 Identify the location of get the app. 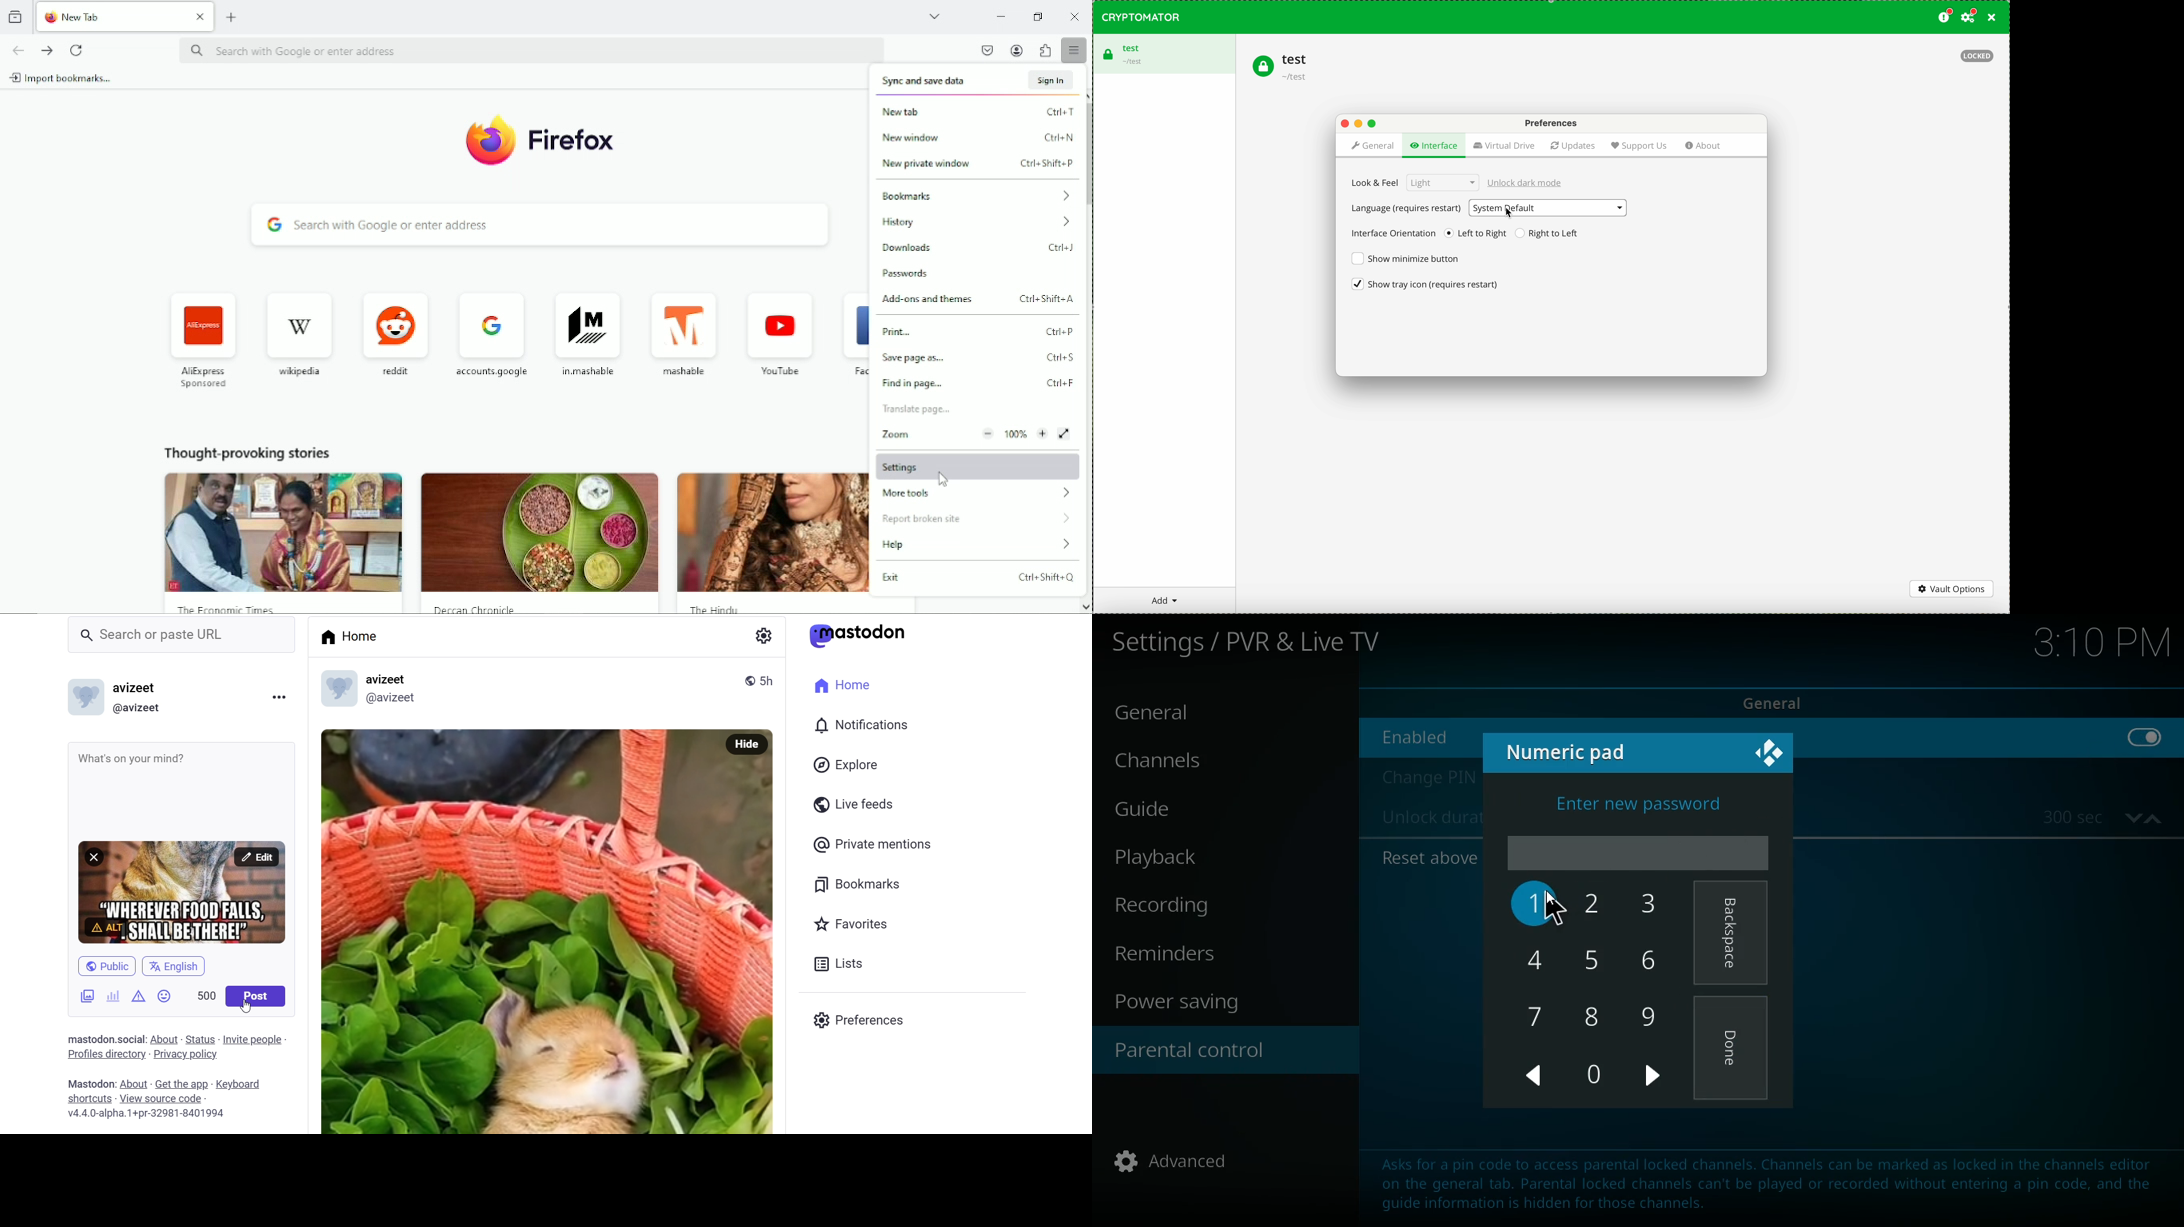
(181, 1085).